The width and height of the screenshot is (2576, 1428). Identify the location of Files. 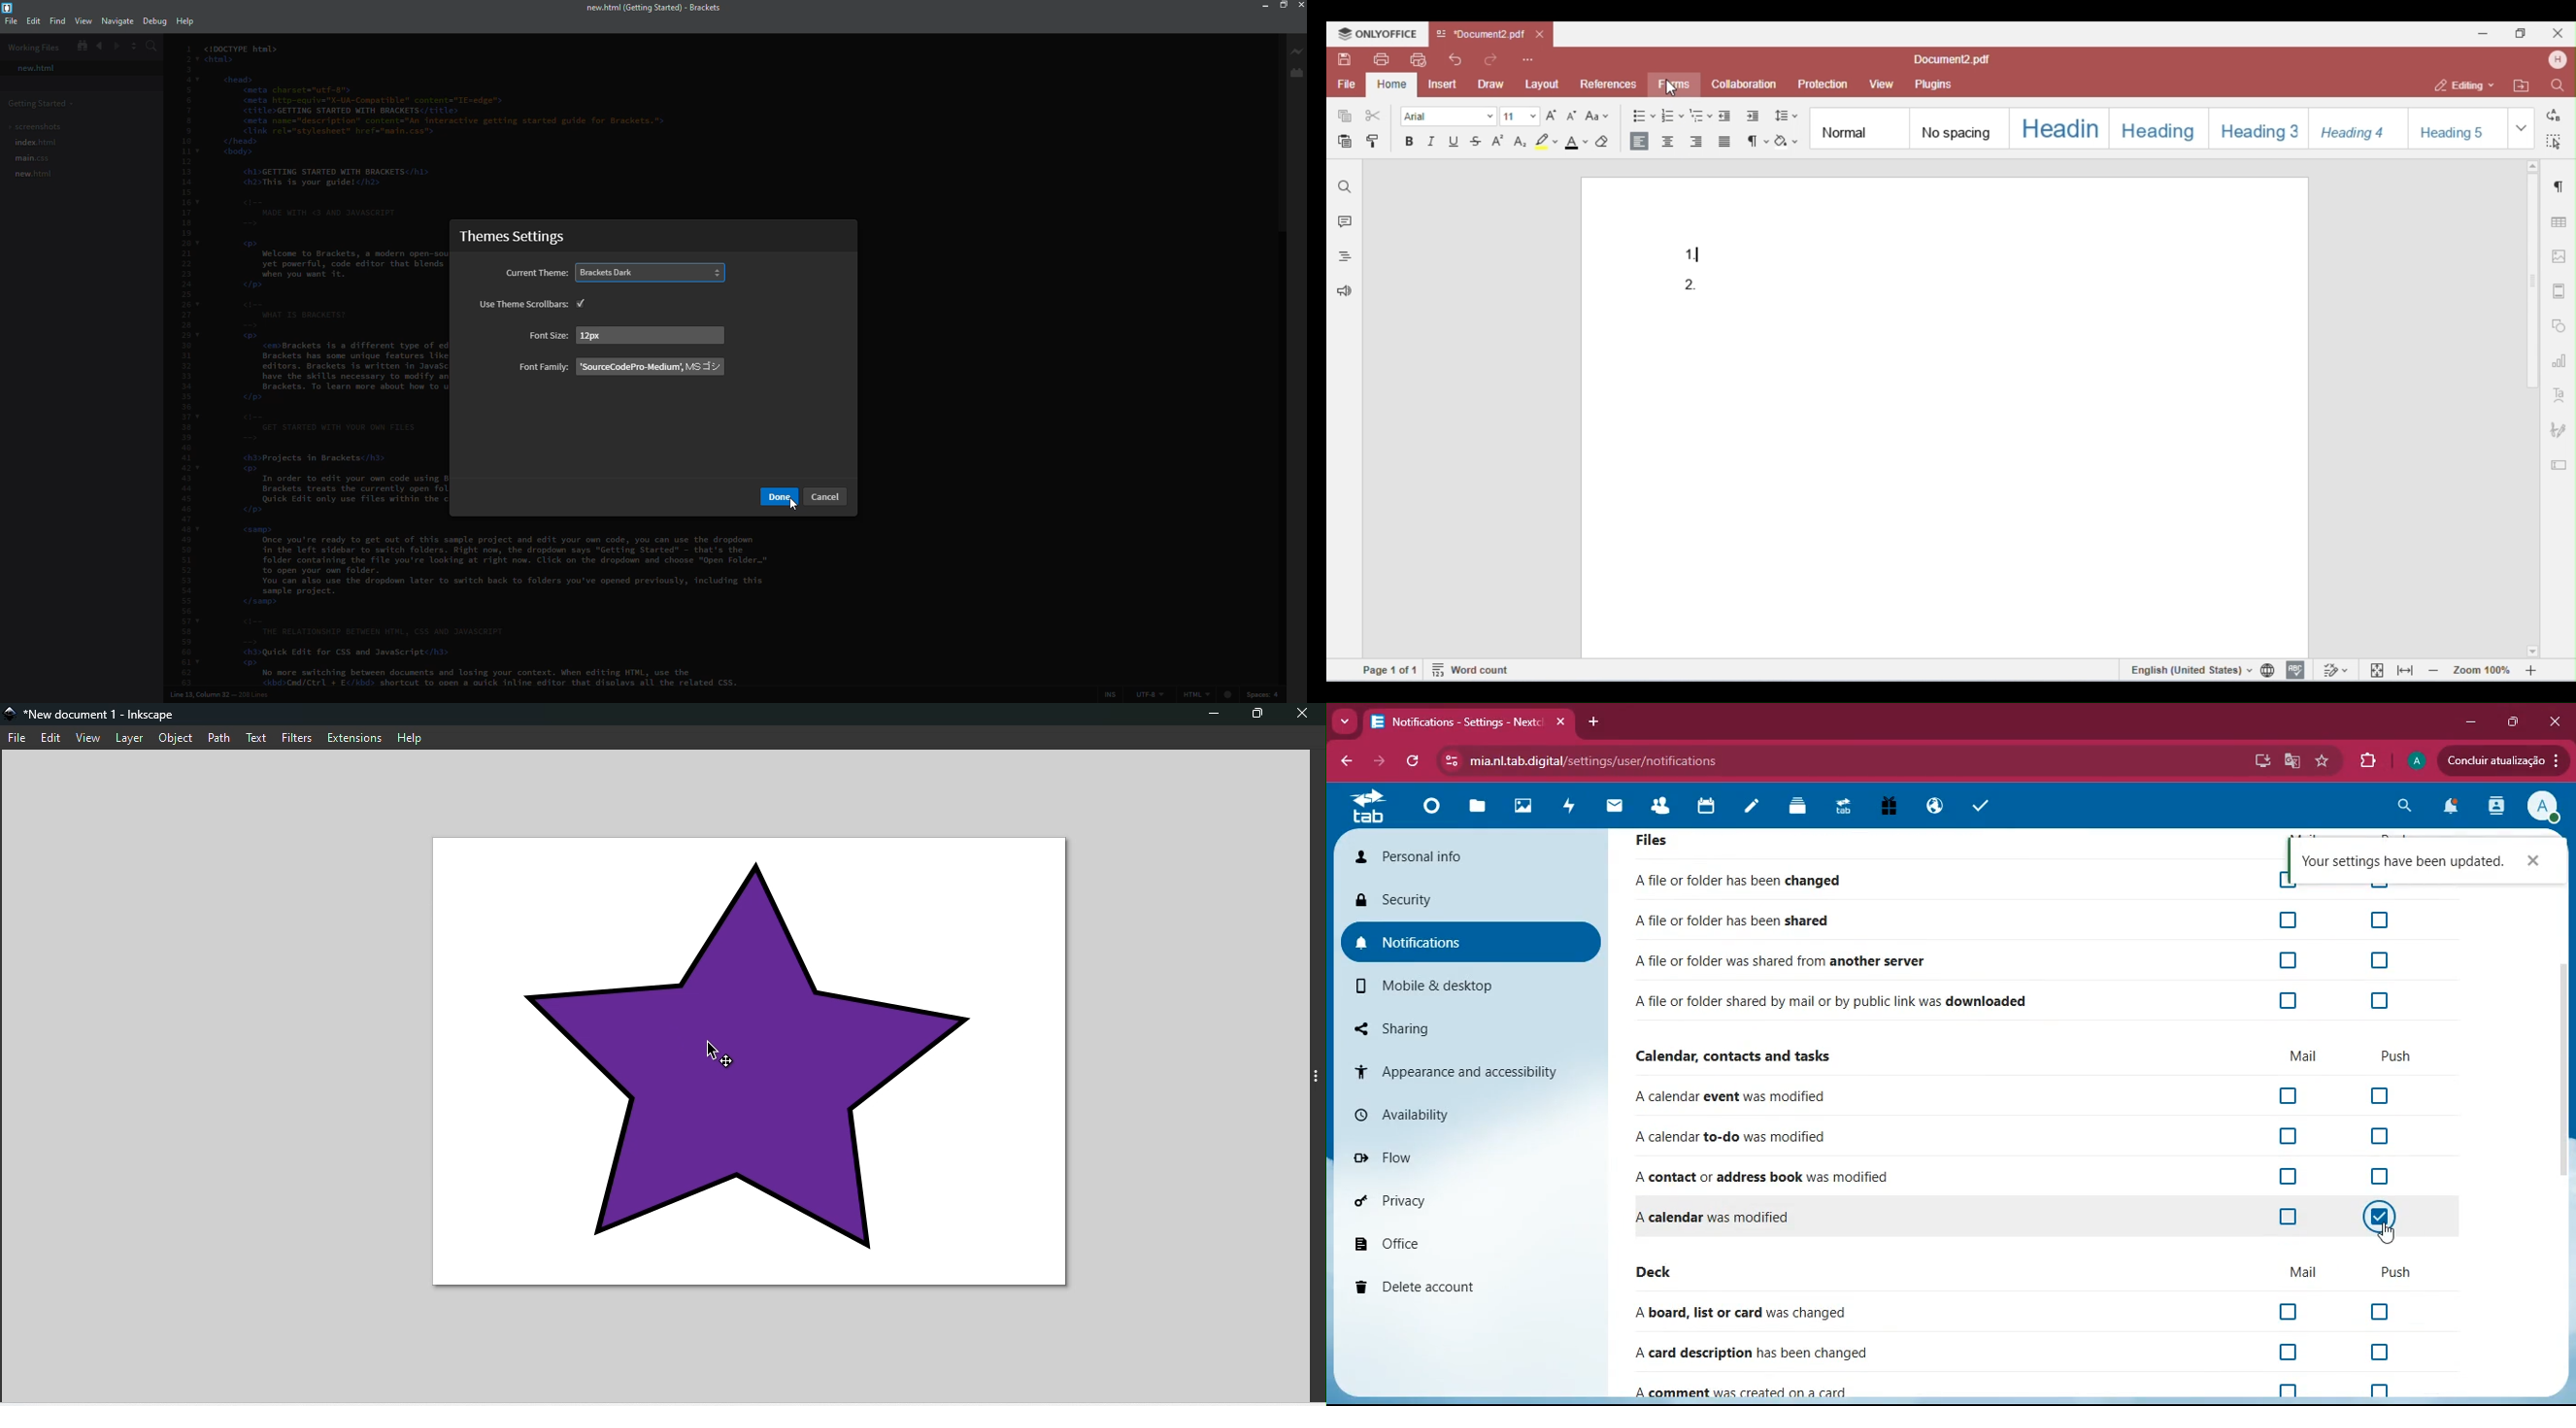
(1944, 844).